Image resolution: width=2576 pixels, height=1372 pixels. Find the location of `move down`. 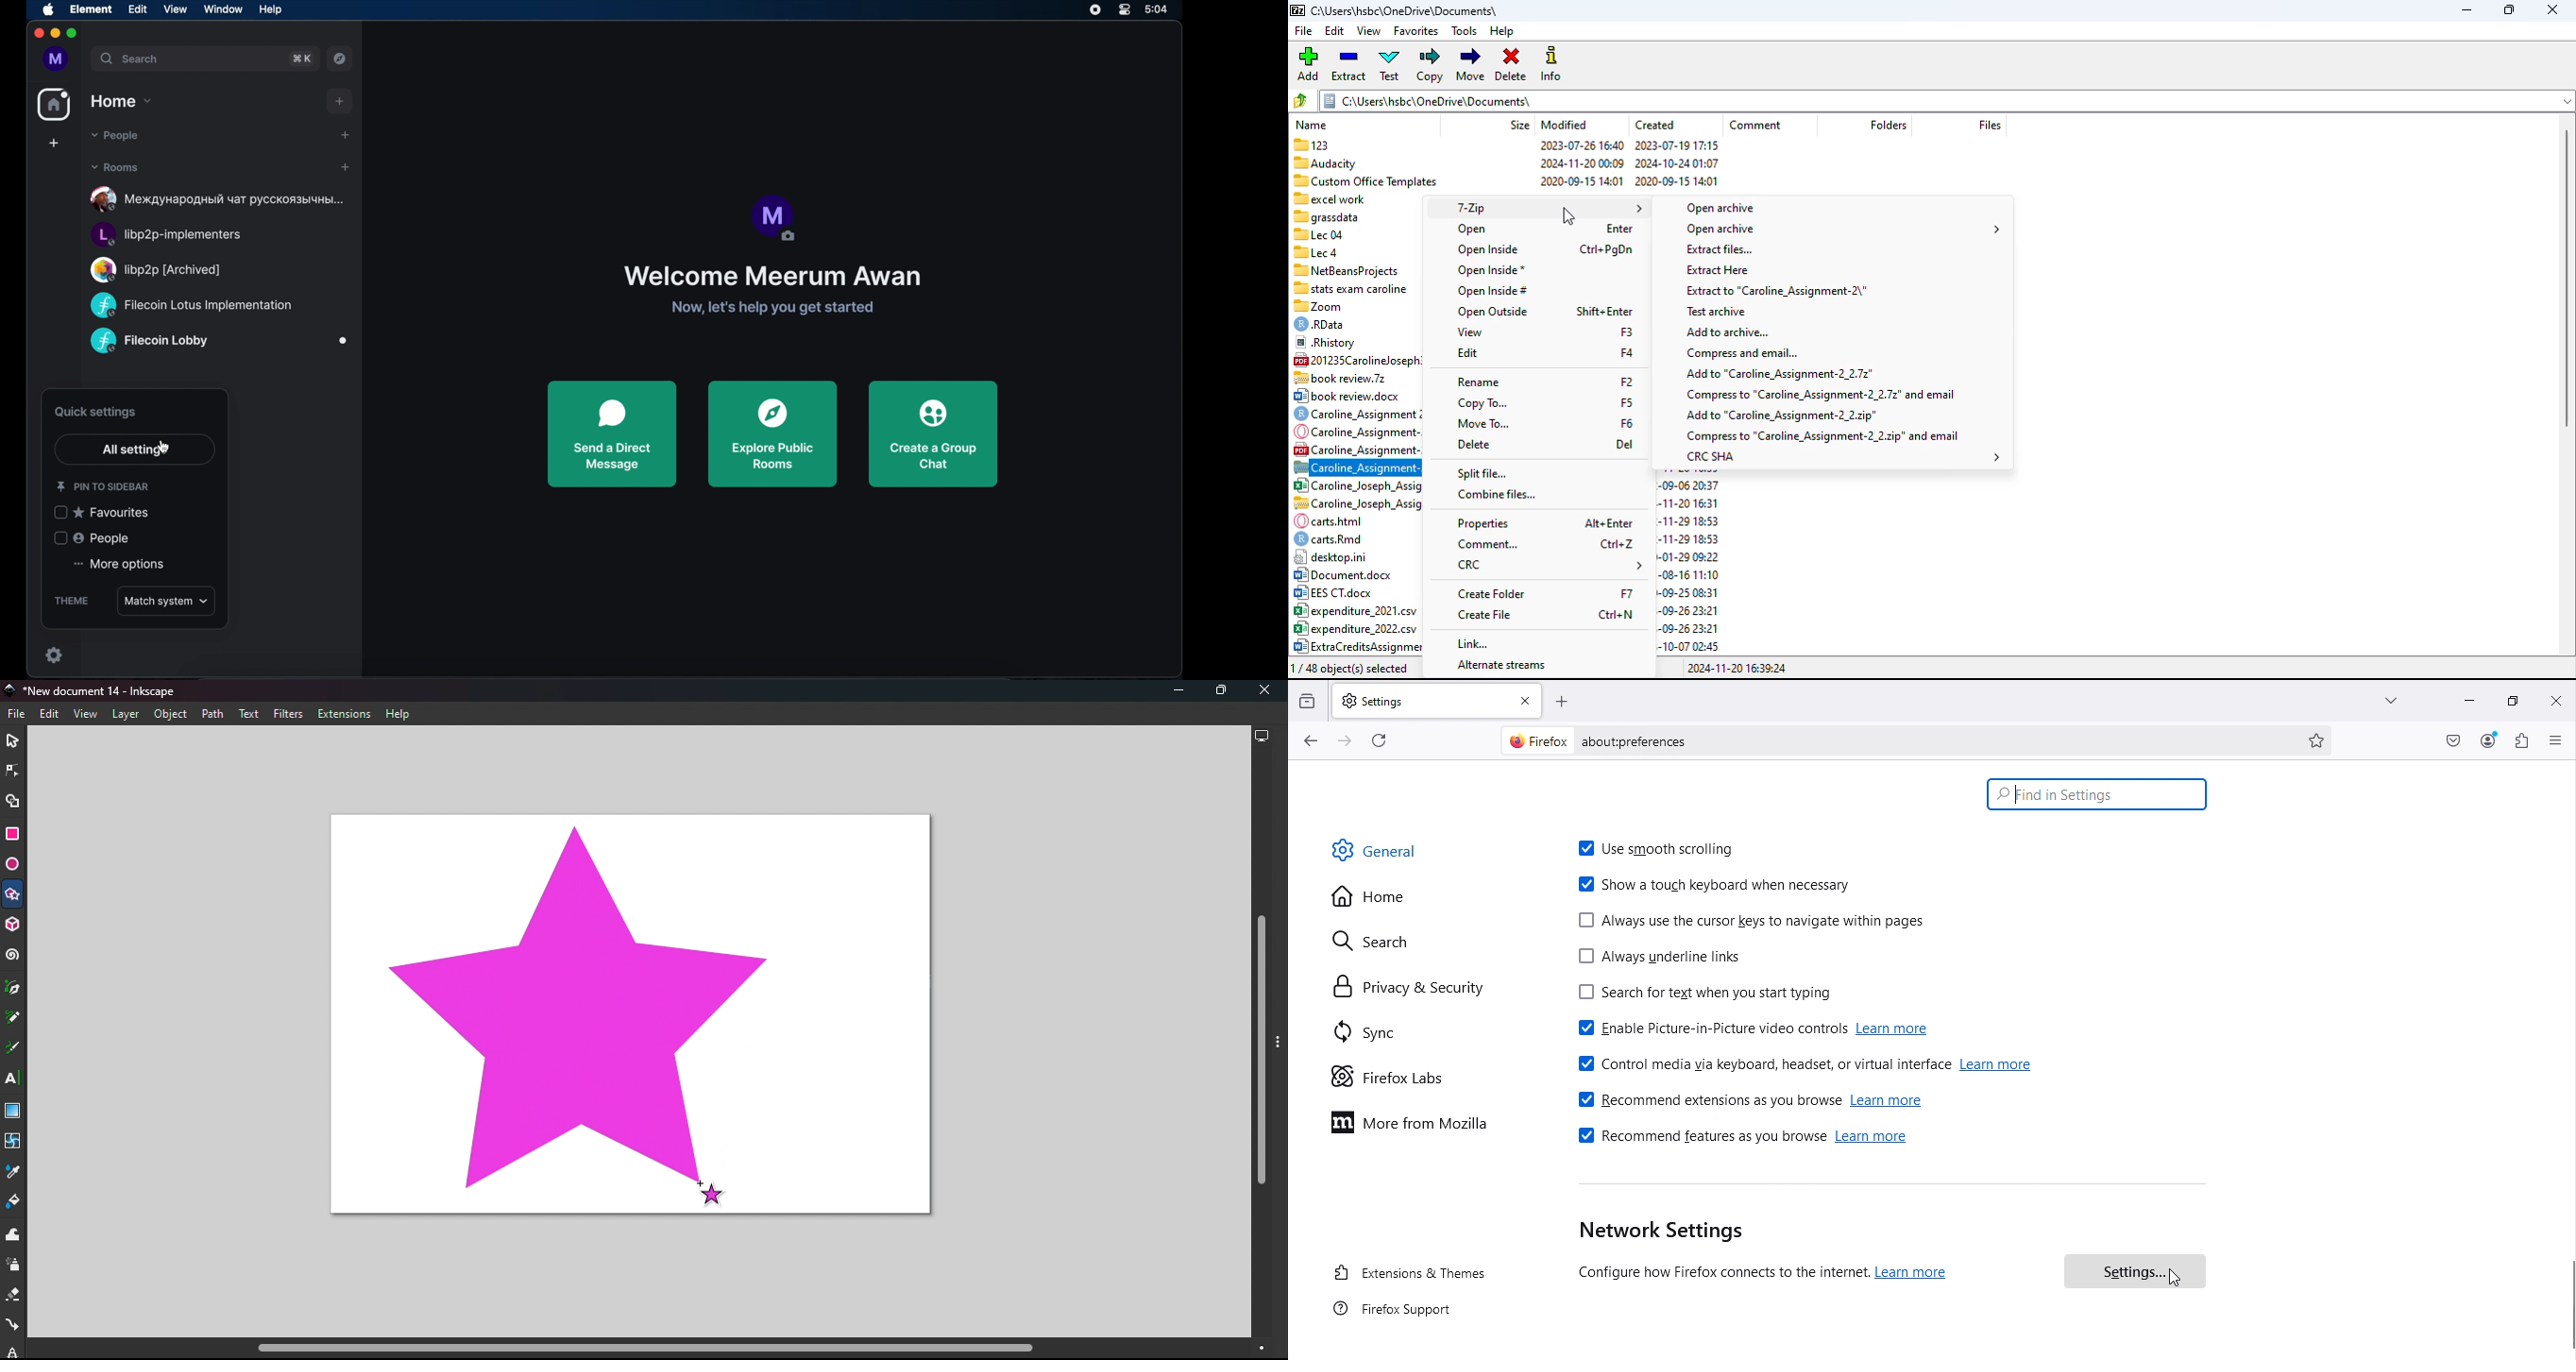

move down is located at coordinates (2568, 1355).